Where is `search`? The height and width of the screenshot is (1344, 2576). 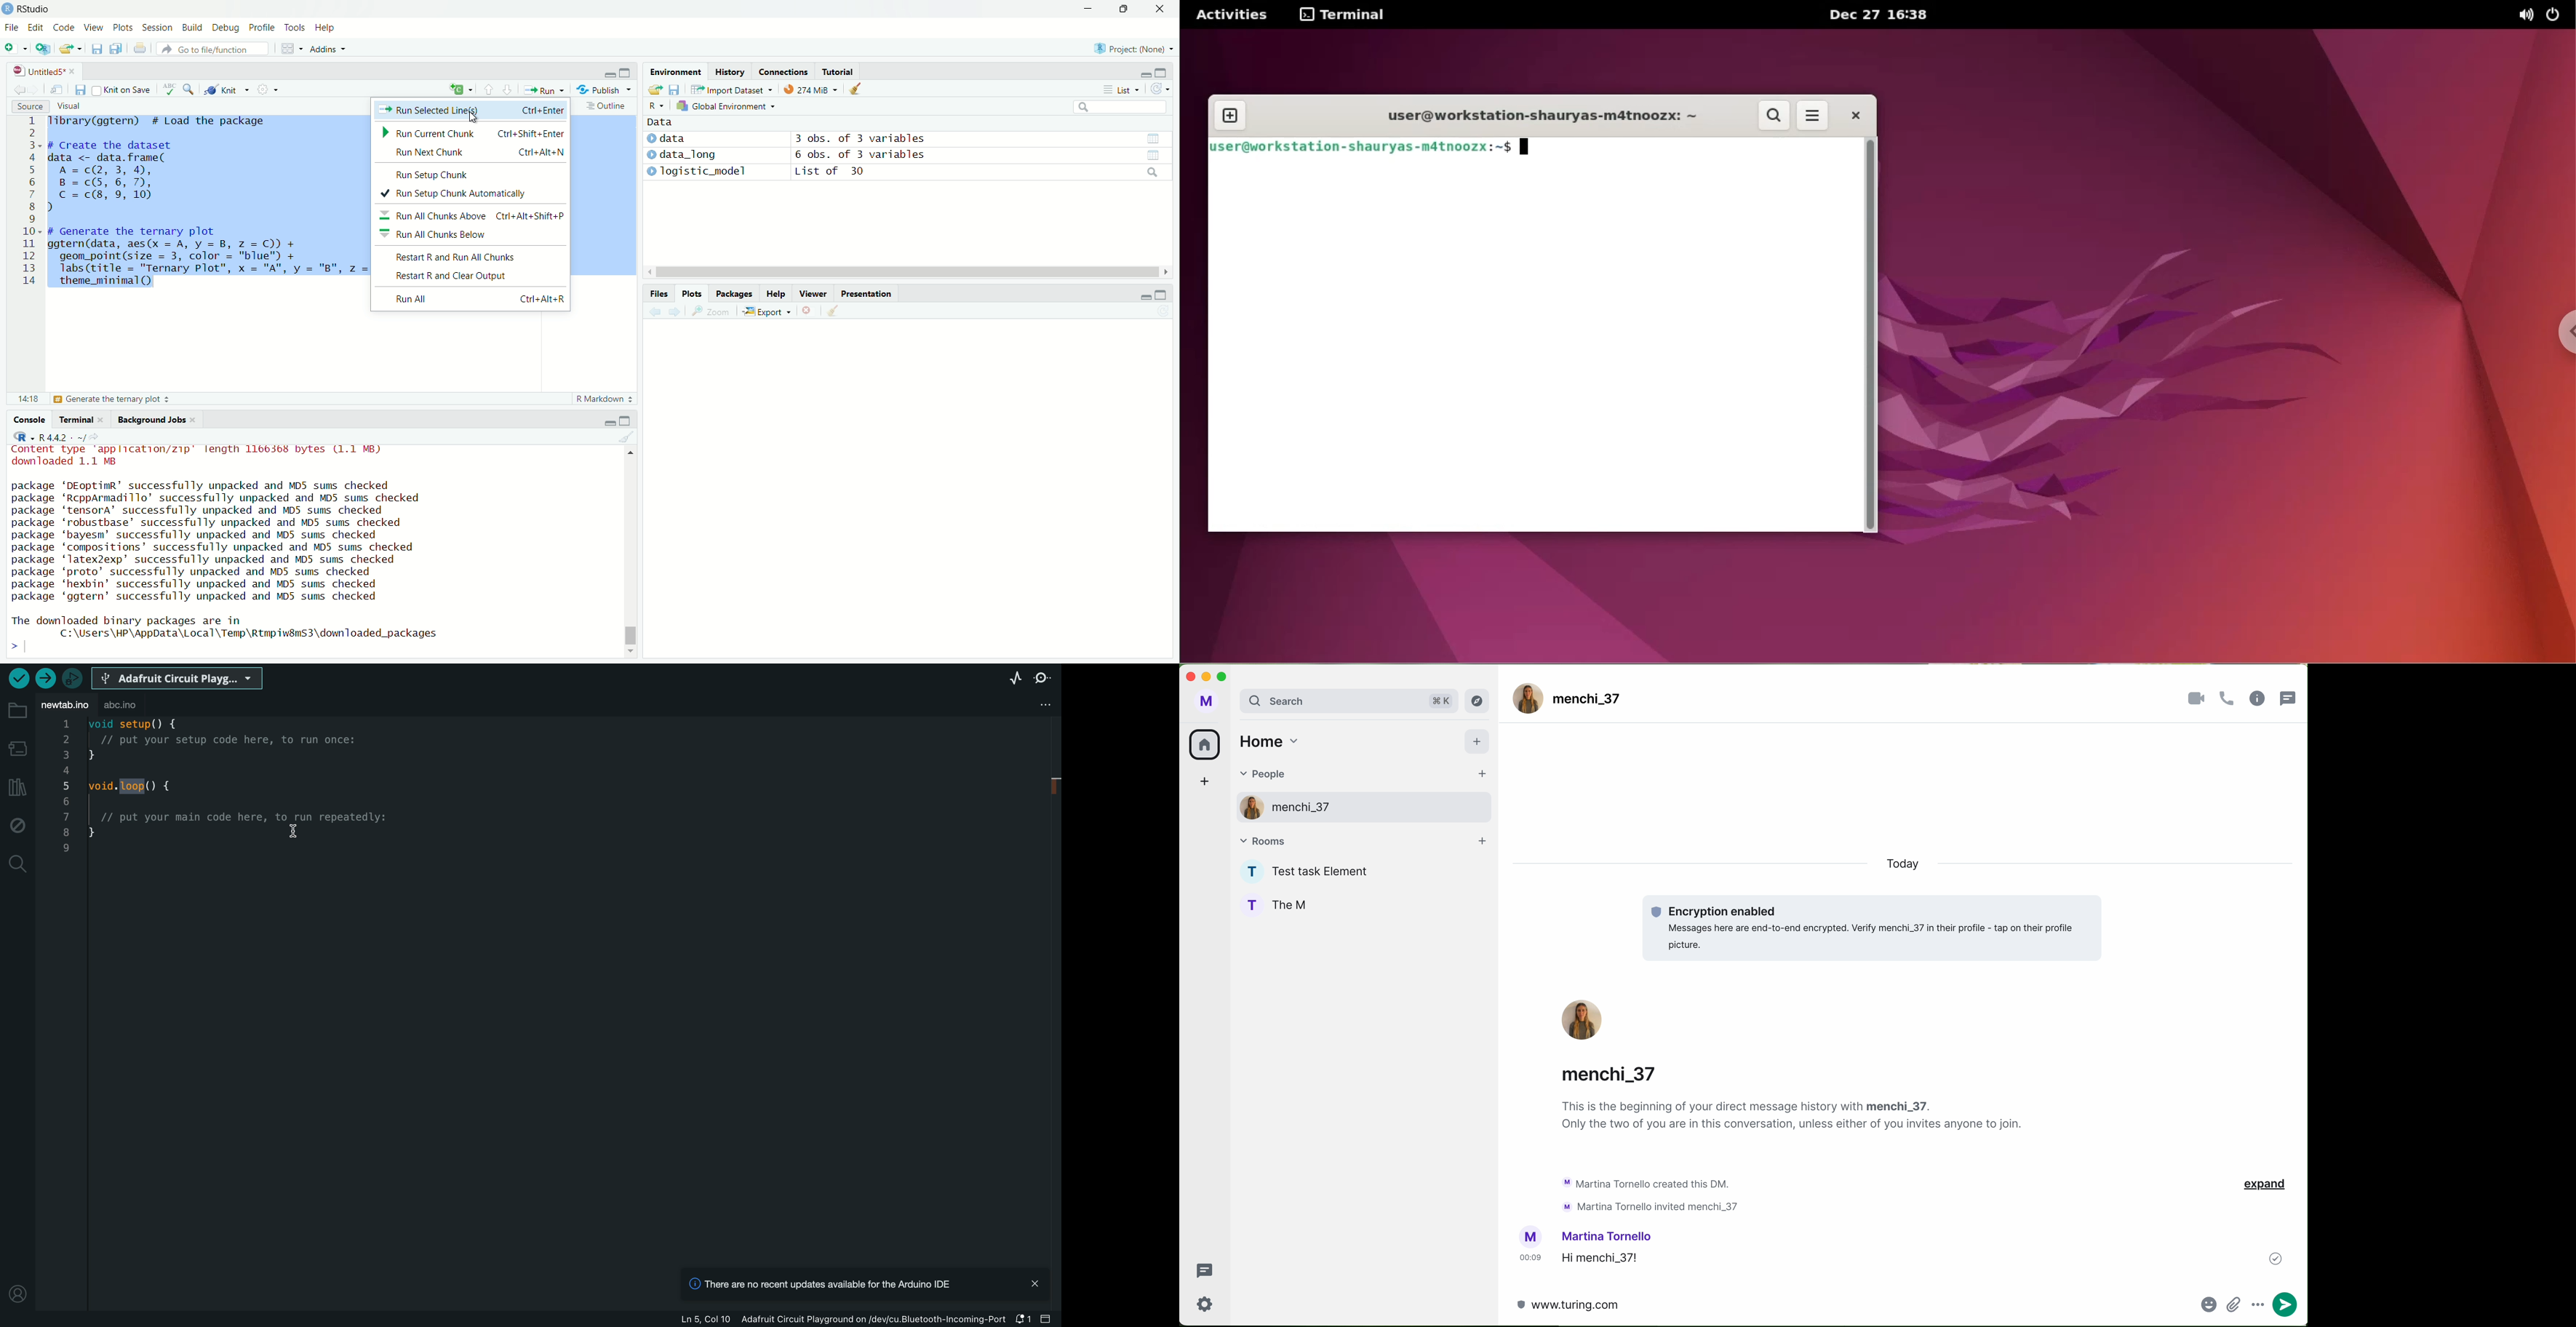
search is located at coordinates (191, 89).